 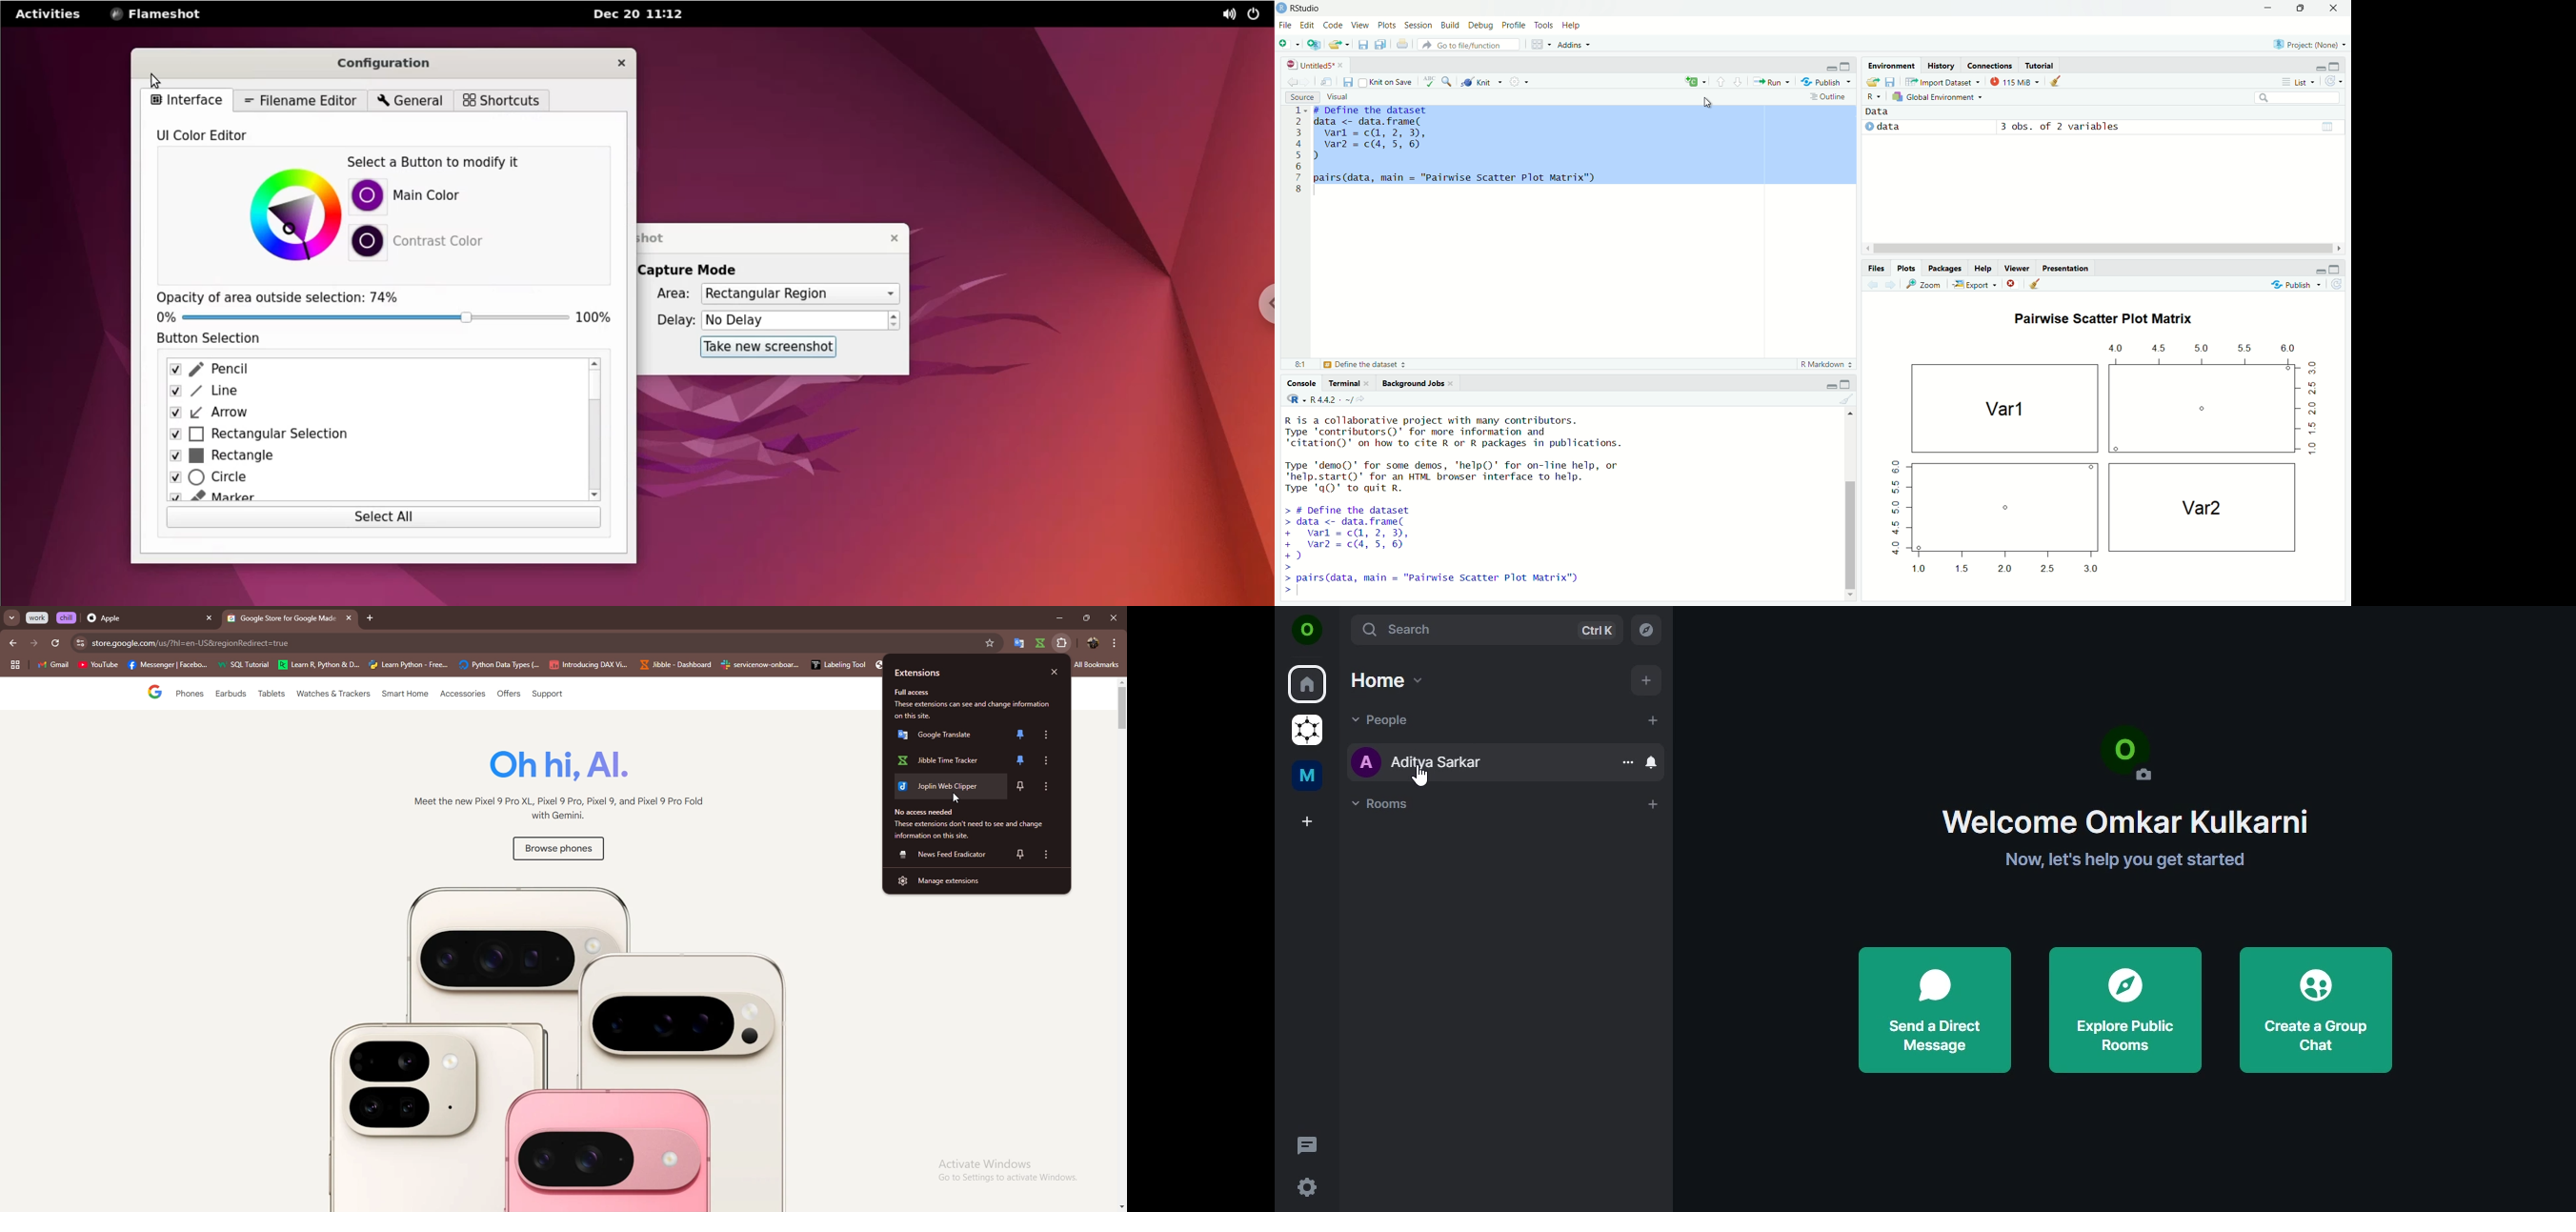 What do you see at coordinates (2016, 80) in the screenshot?
I see `129kib used by R session (Source: Windows System)` at bounding box center [2016, 80].